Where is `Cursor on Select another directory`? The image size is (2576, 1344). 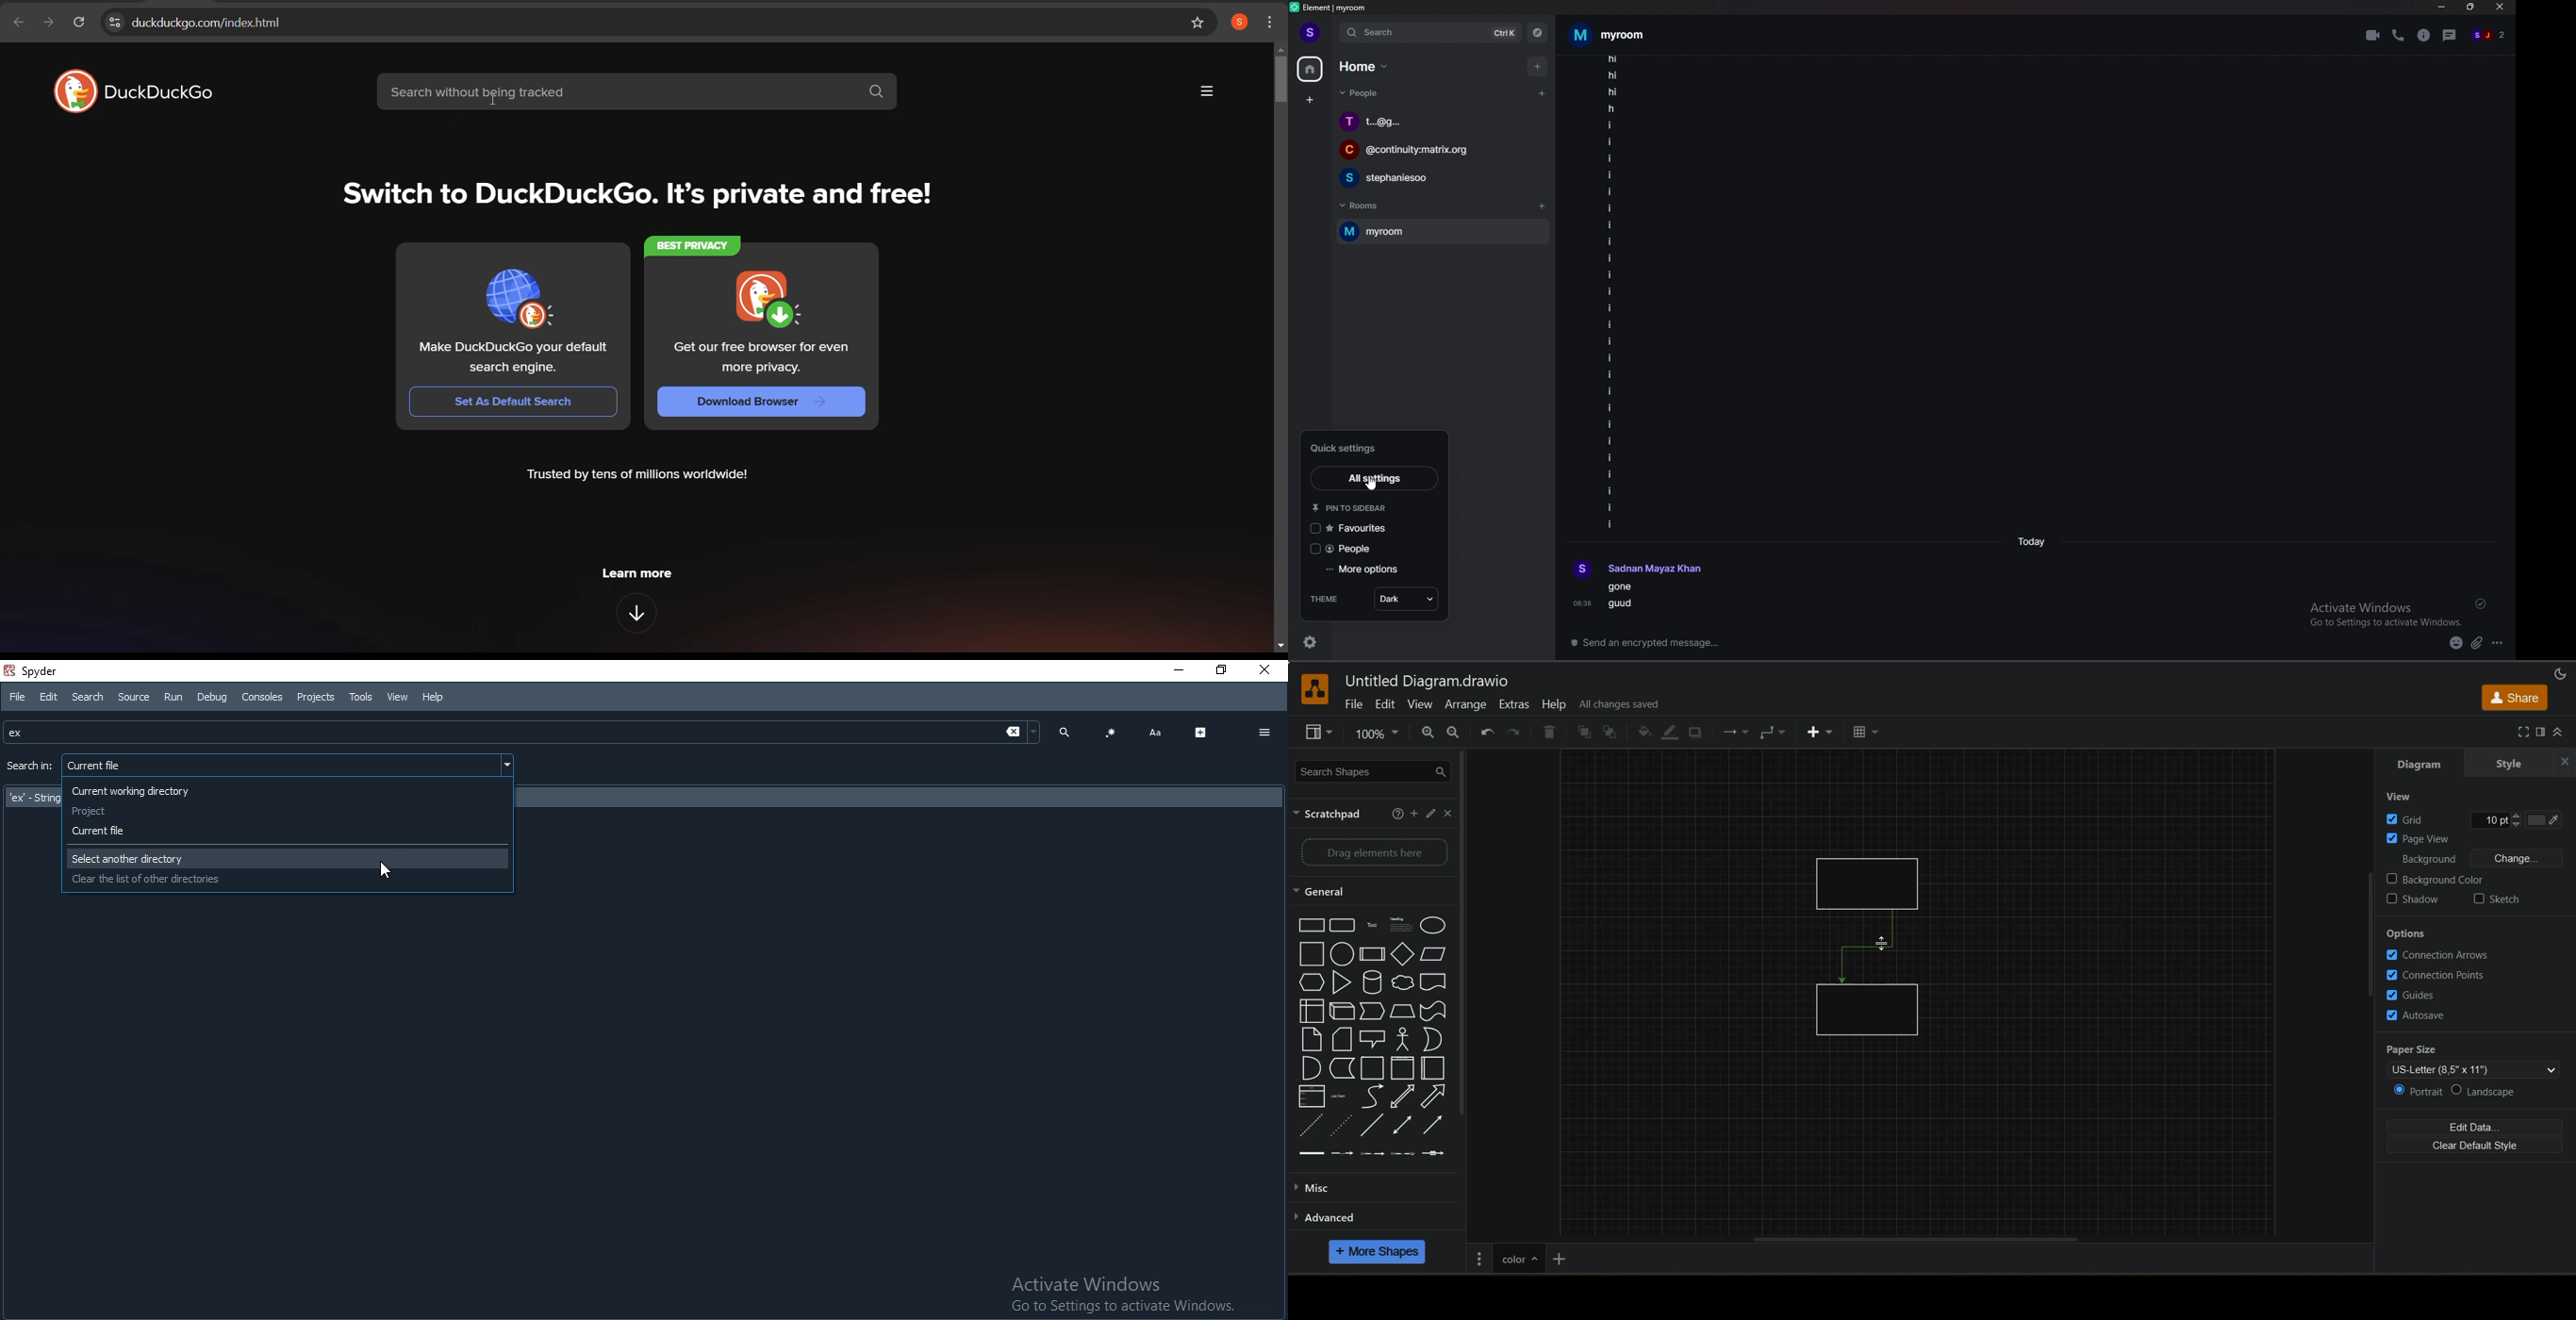
Cursor on Select another directory is located at coordinates (390, 870).